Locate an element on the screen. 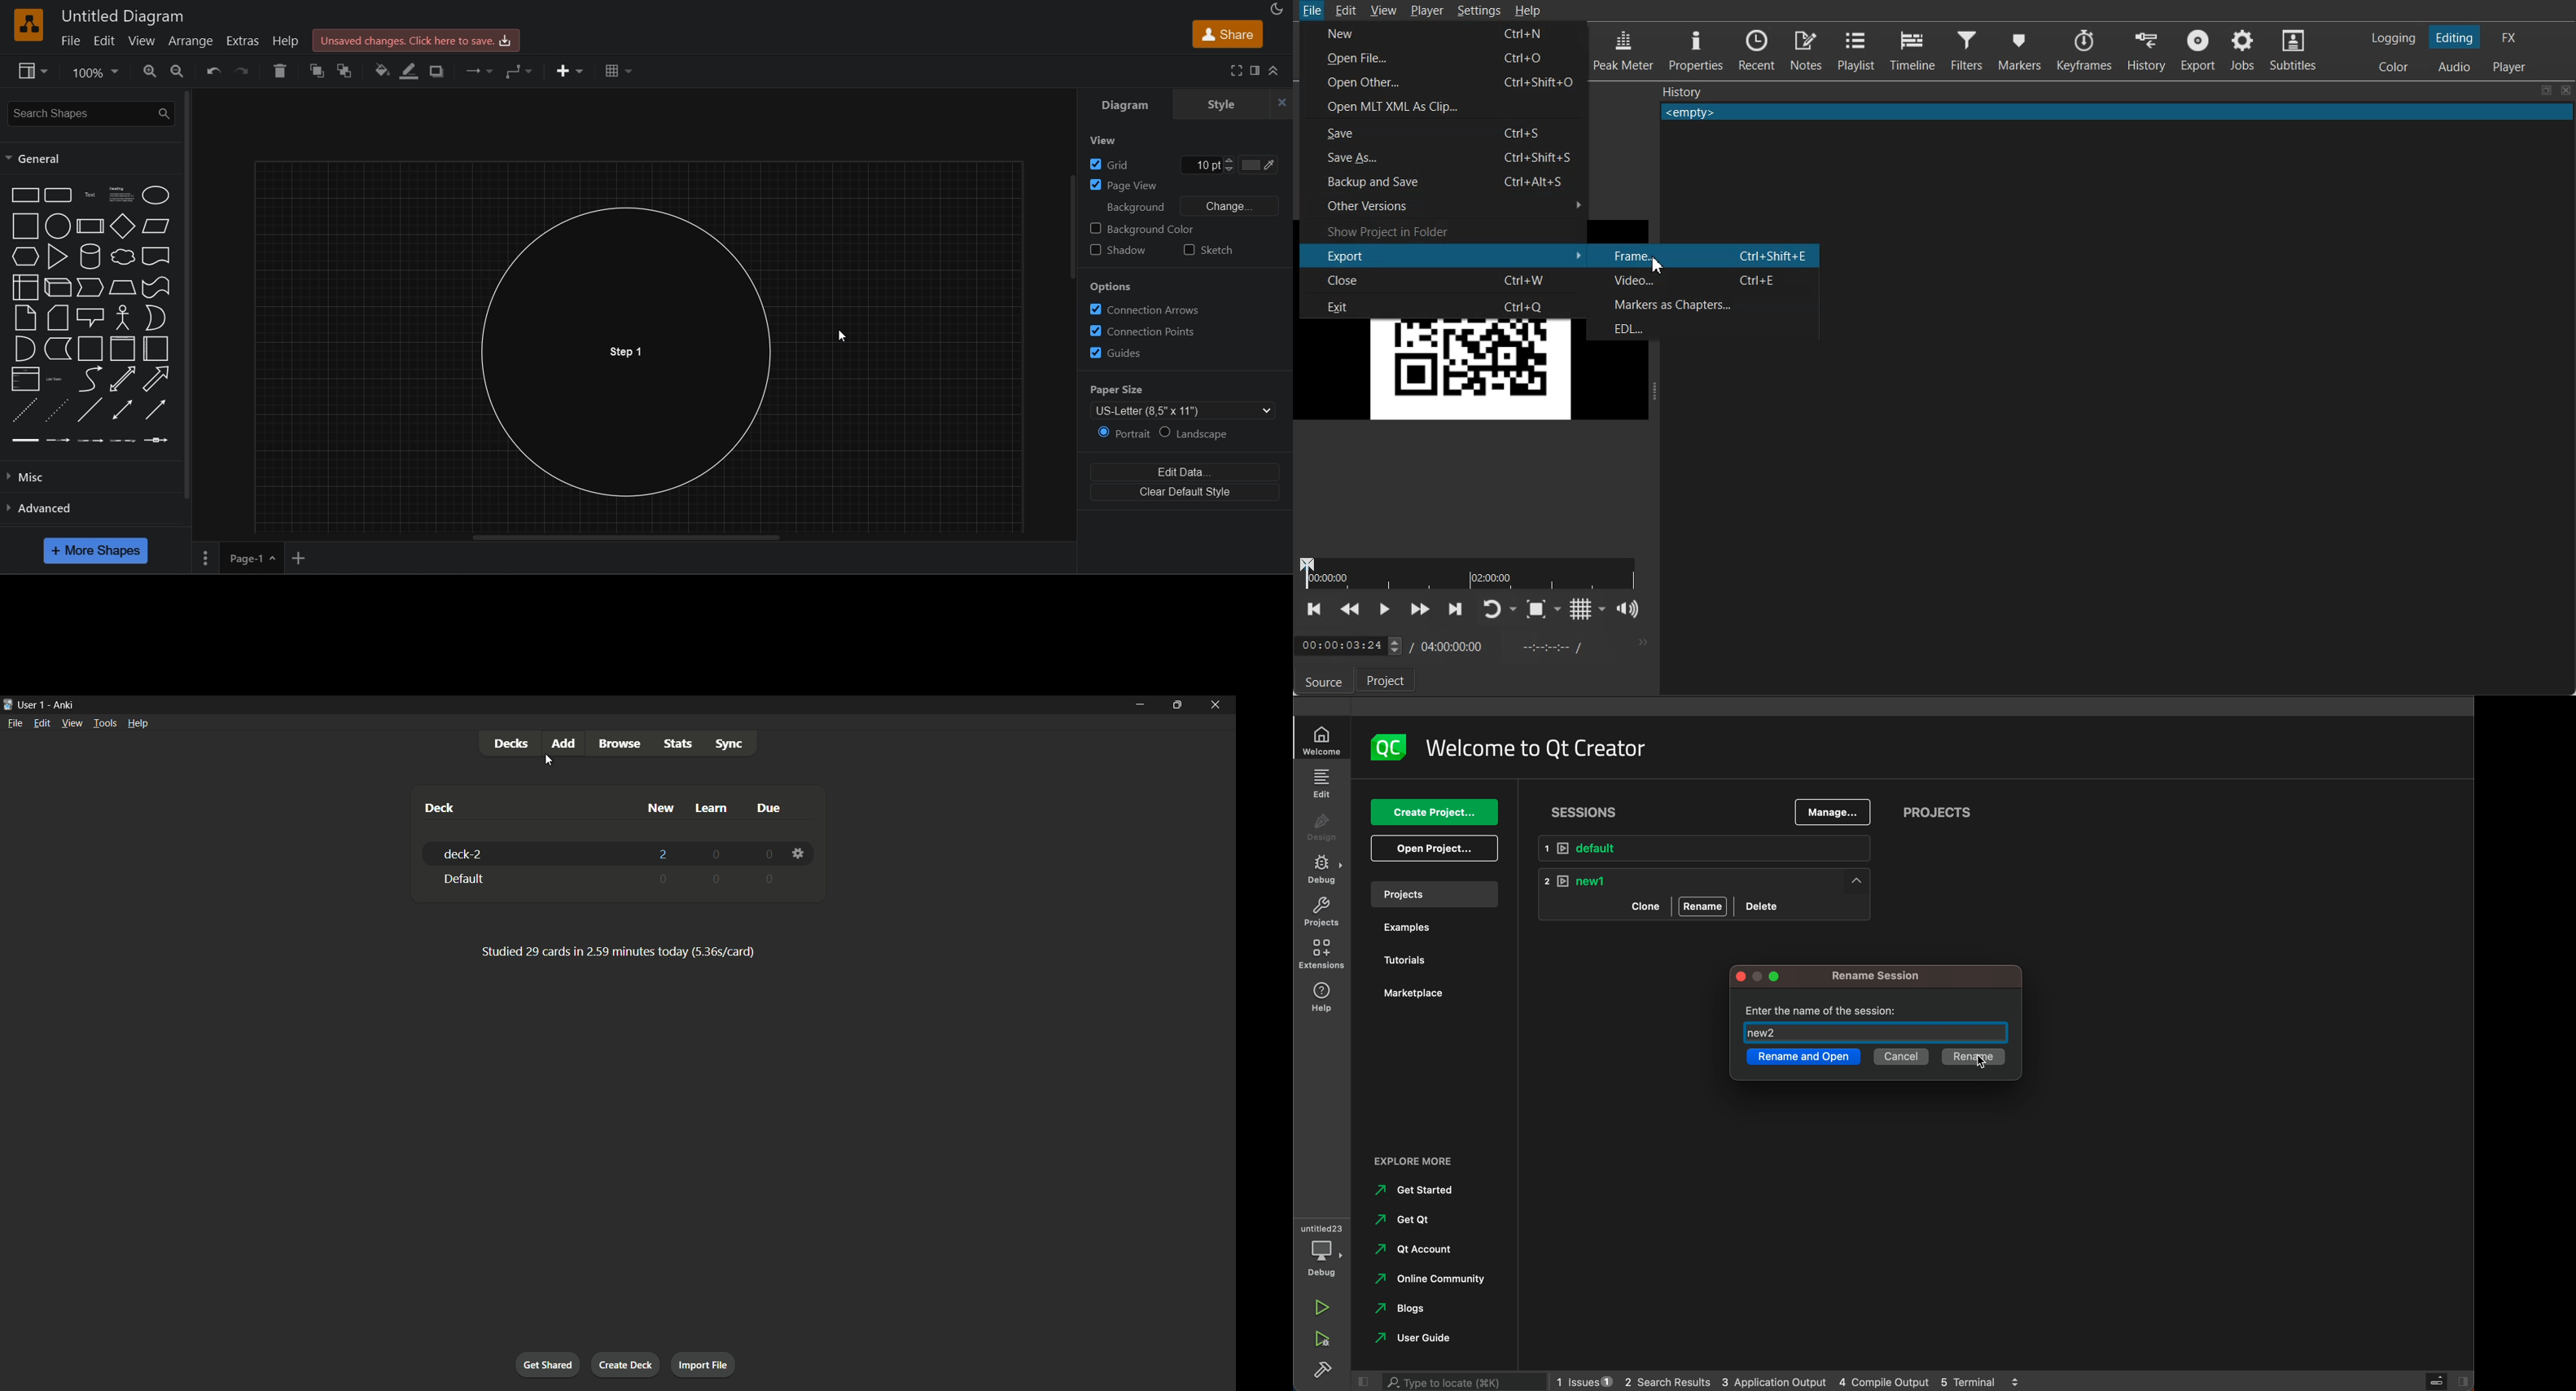 Image resolution: width=2576 pixels, height=1400 pixels. Ctrl+E is located at coordinates (1761, 279).